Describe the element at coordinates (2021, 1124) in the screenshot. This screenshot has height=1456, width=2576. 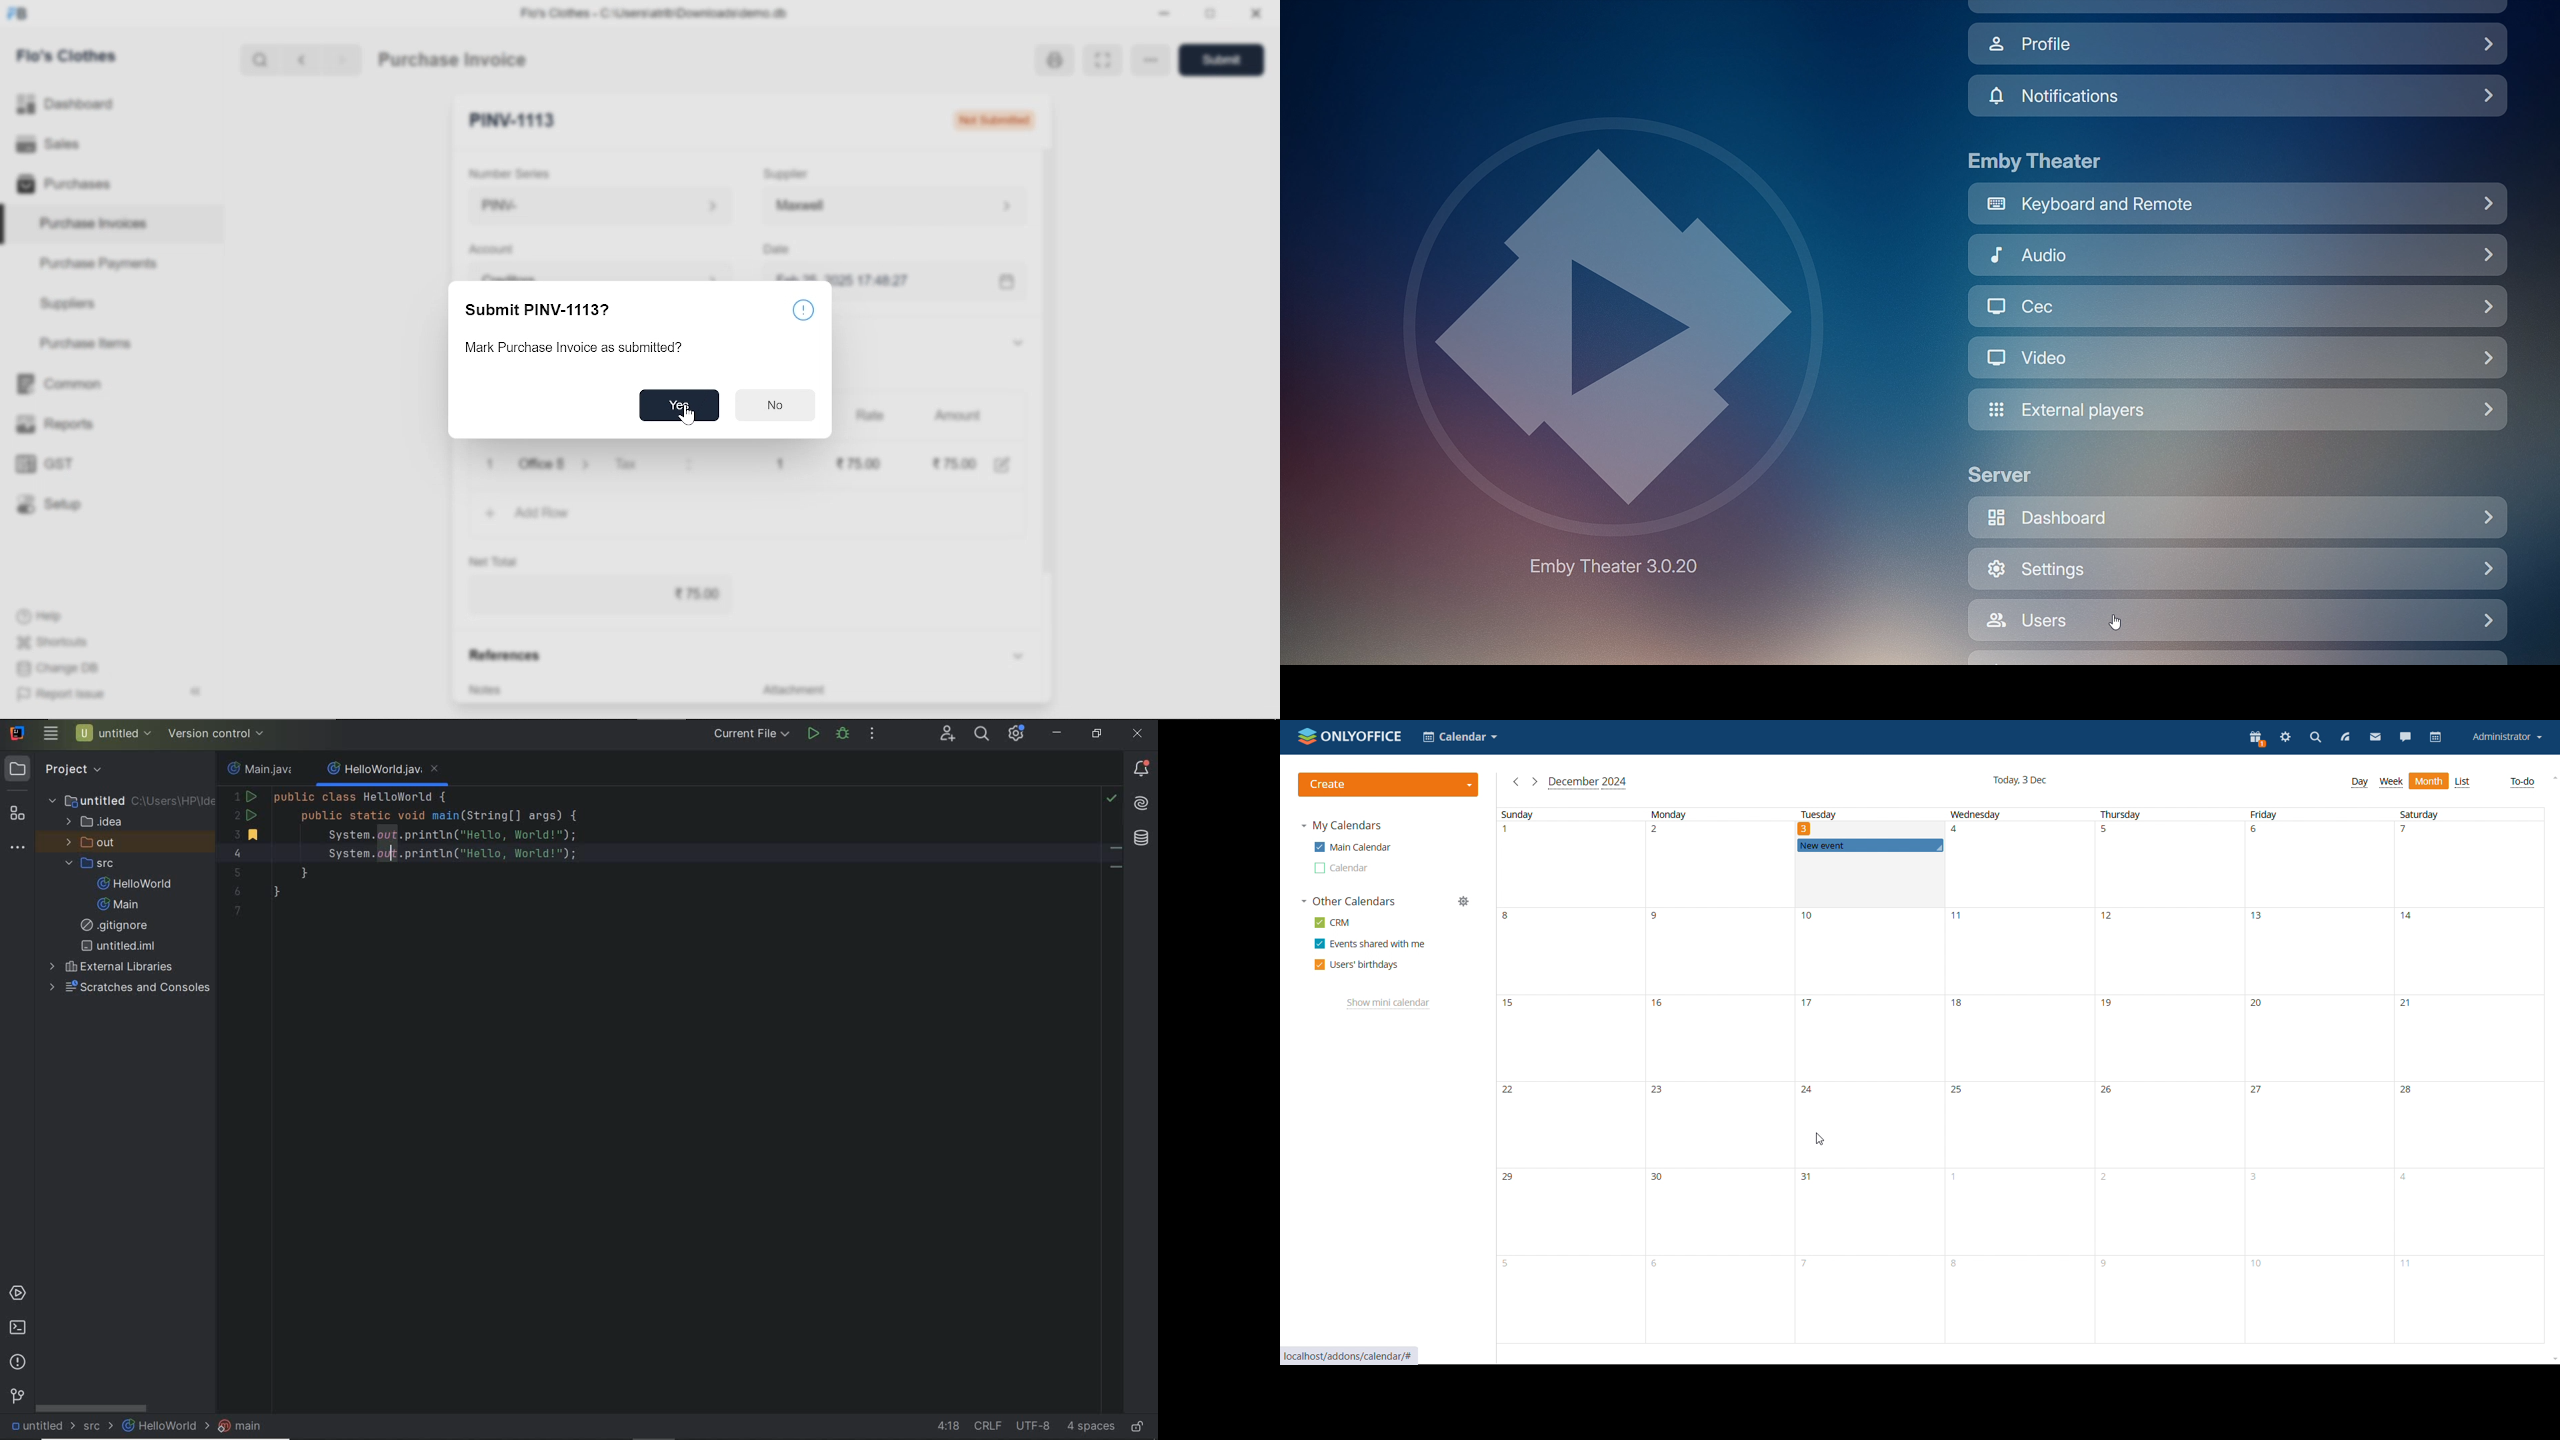
I see `date` at that location.